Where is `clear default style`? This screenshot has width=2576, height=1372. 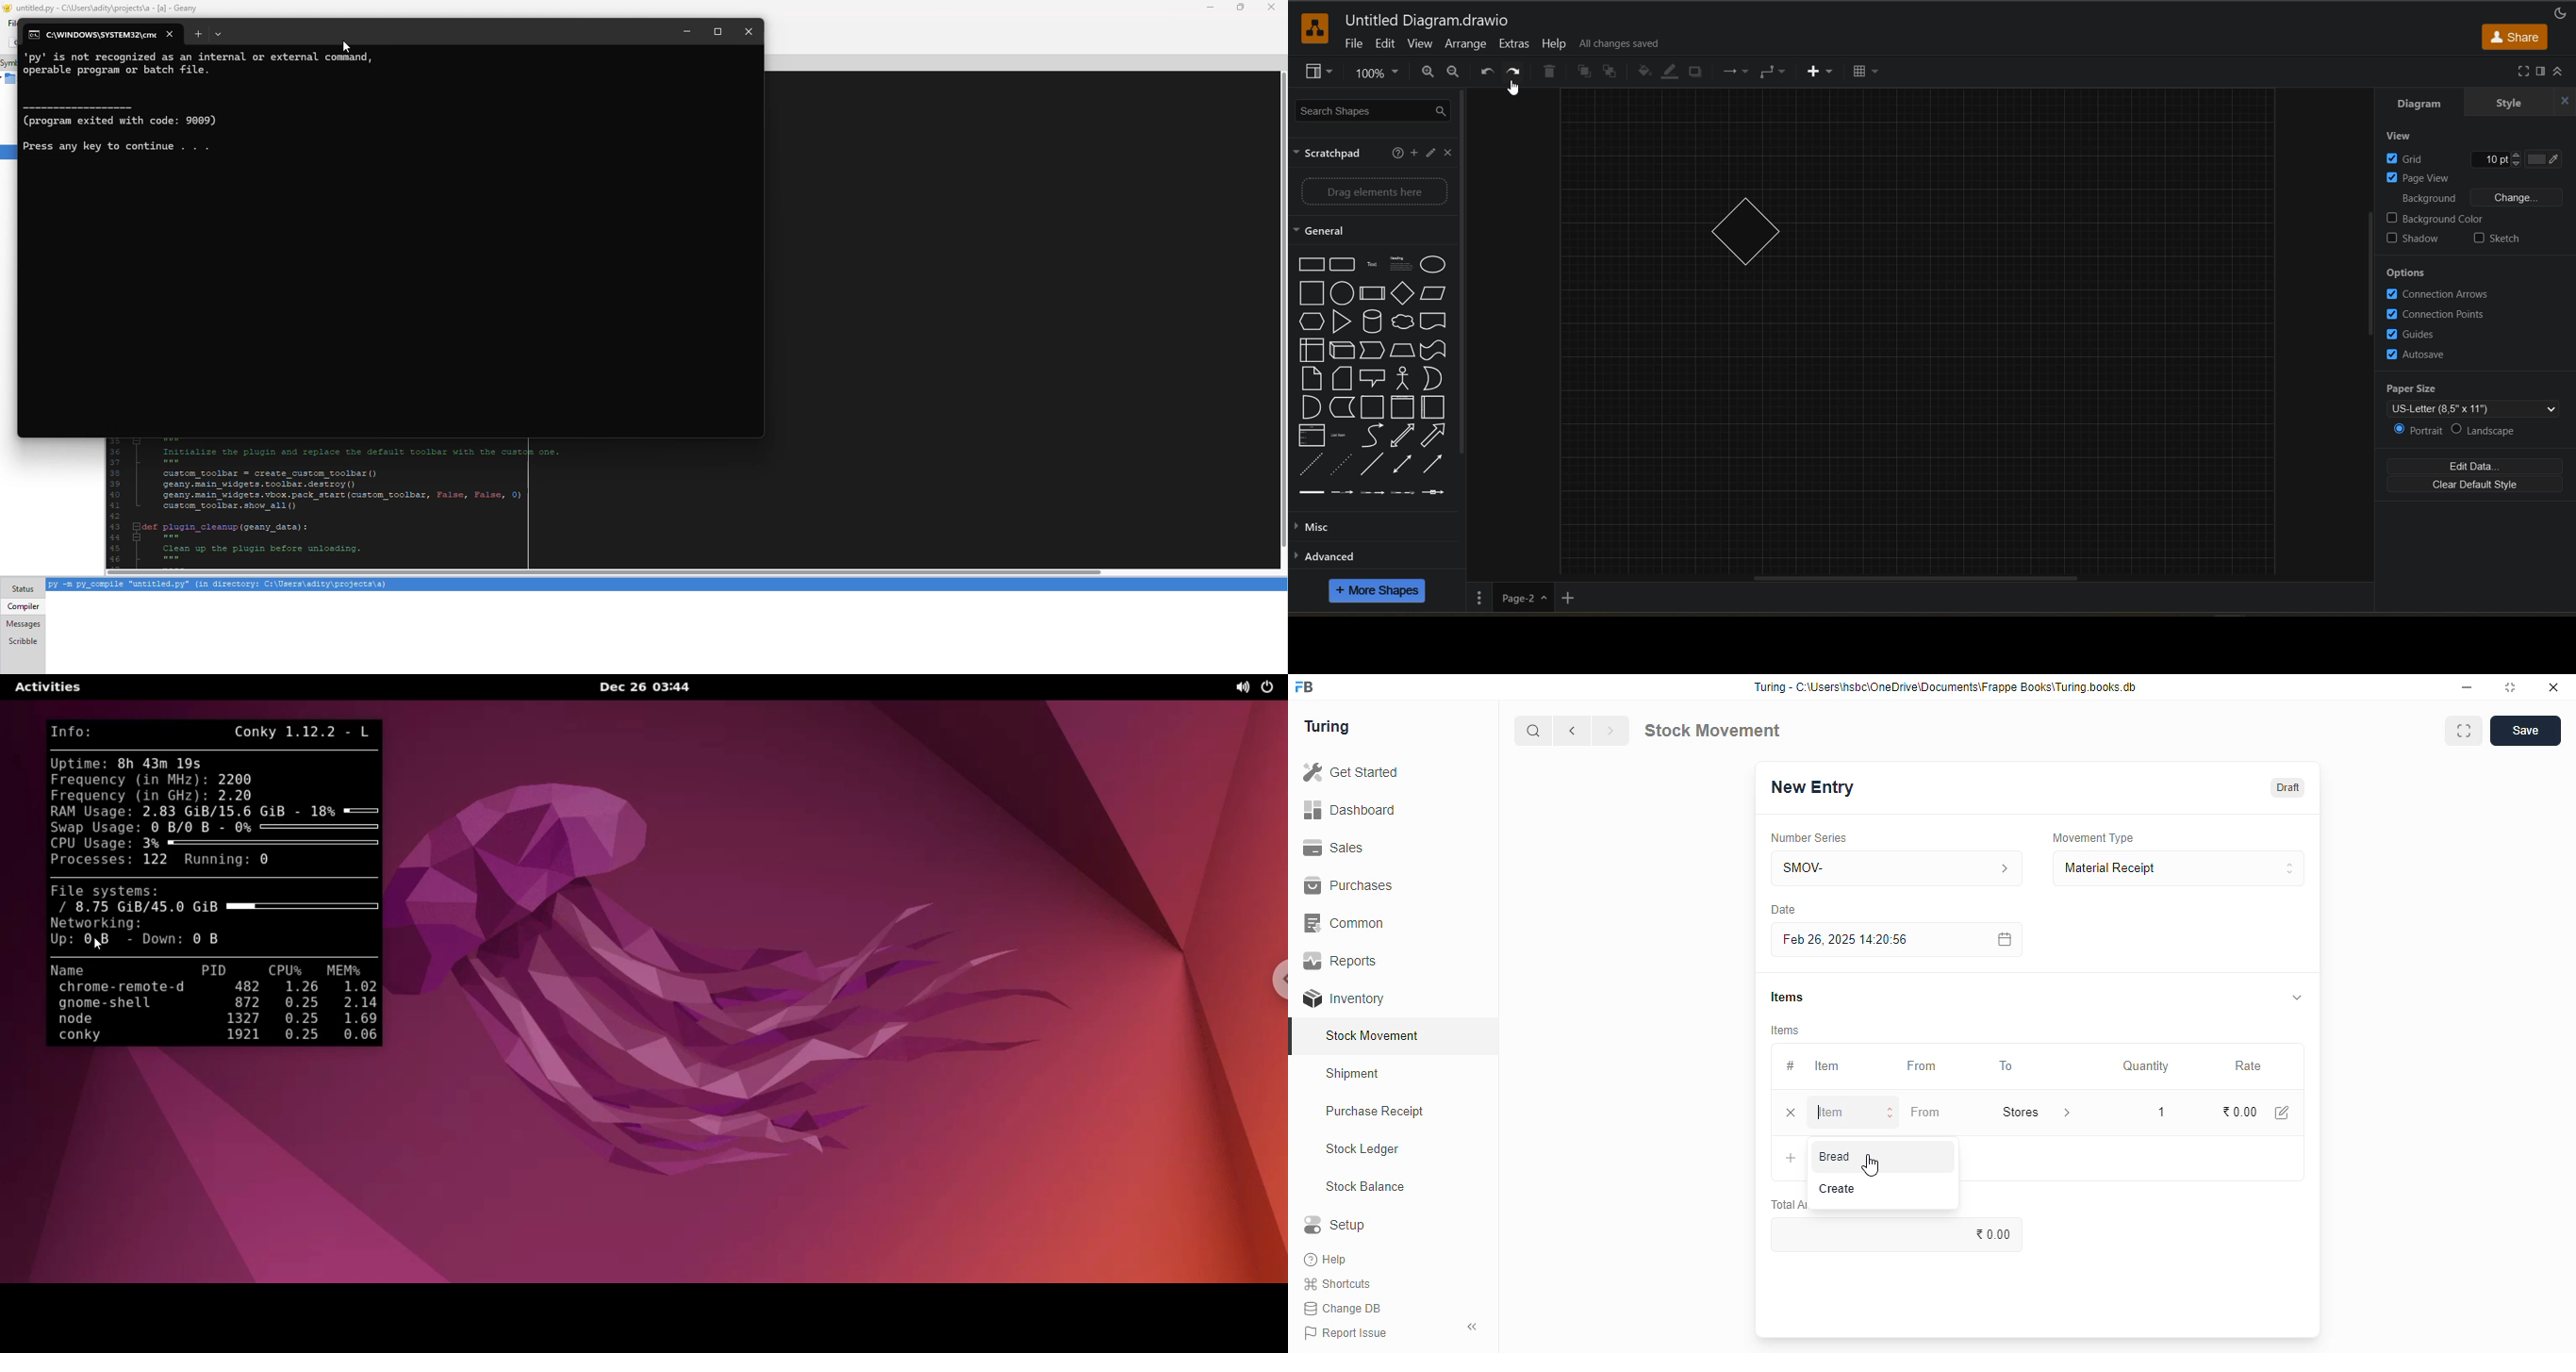 clear default style is located at coordinates (2475, 484).